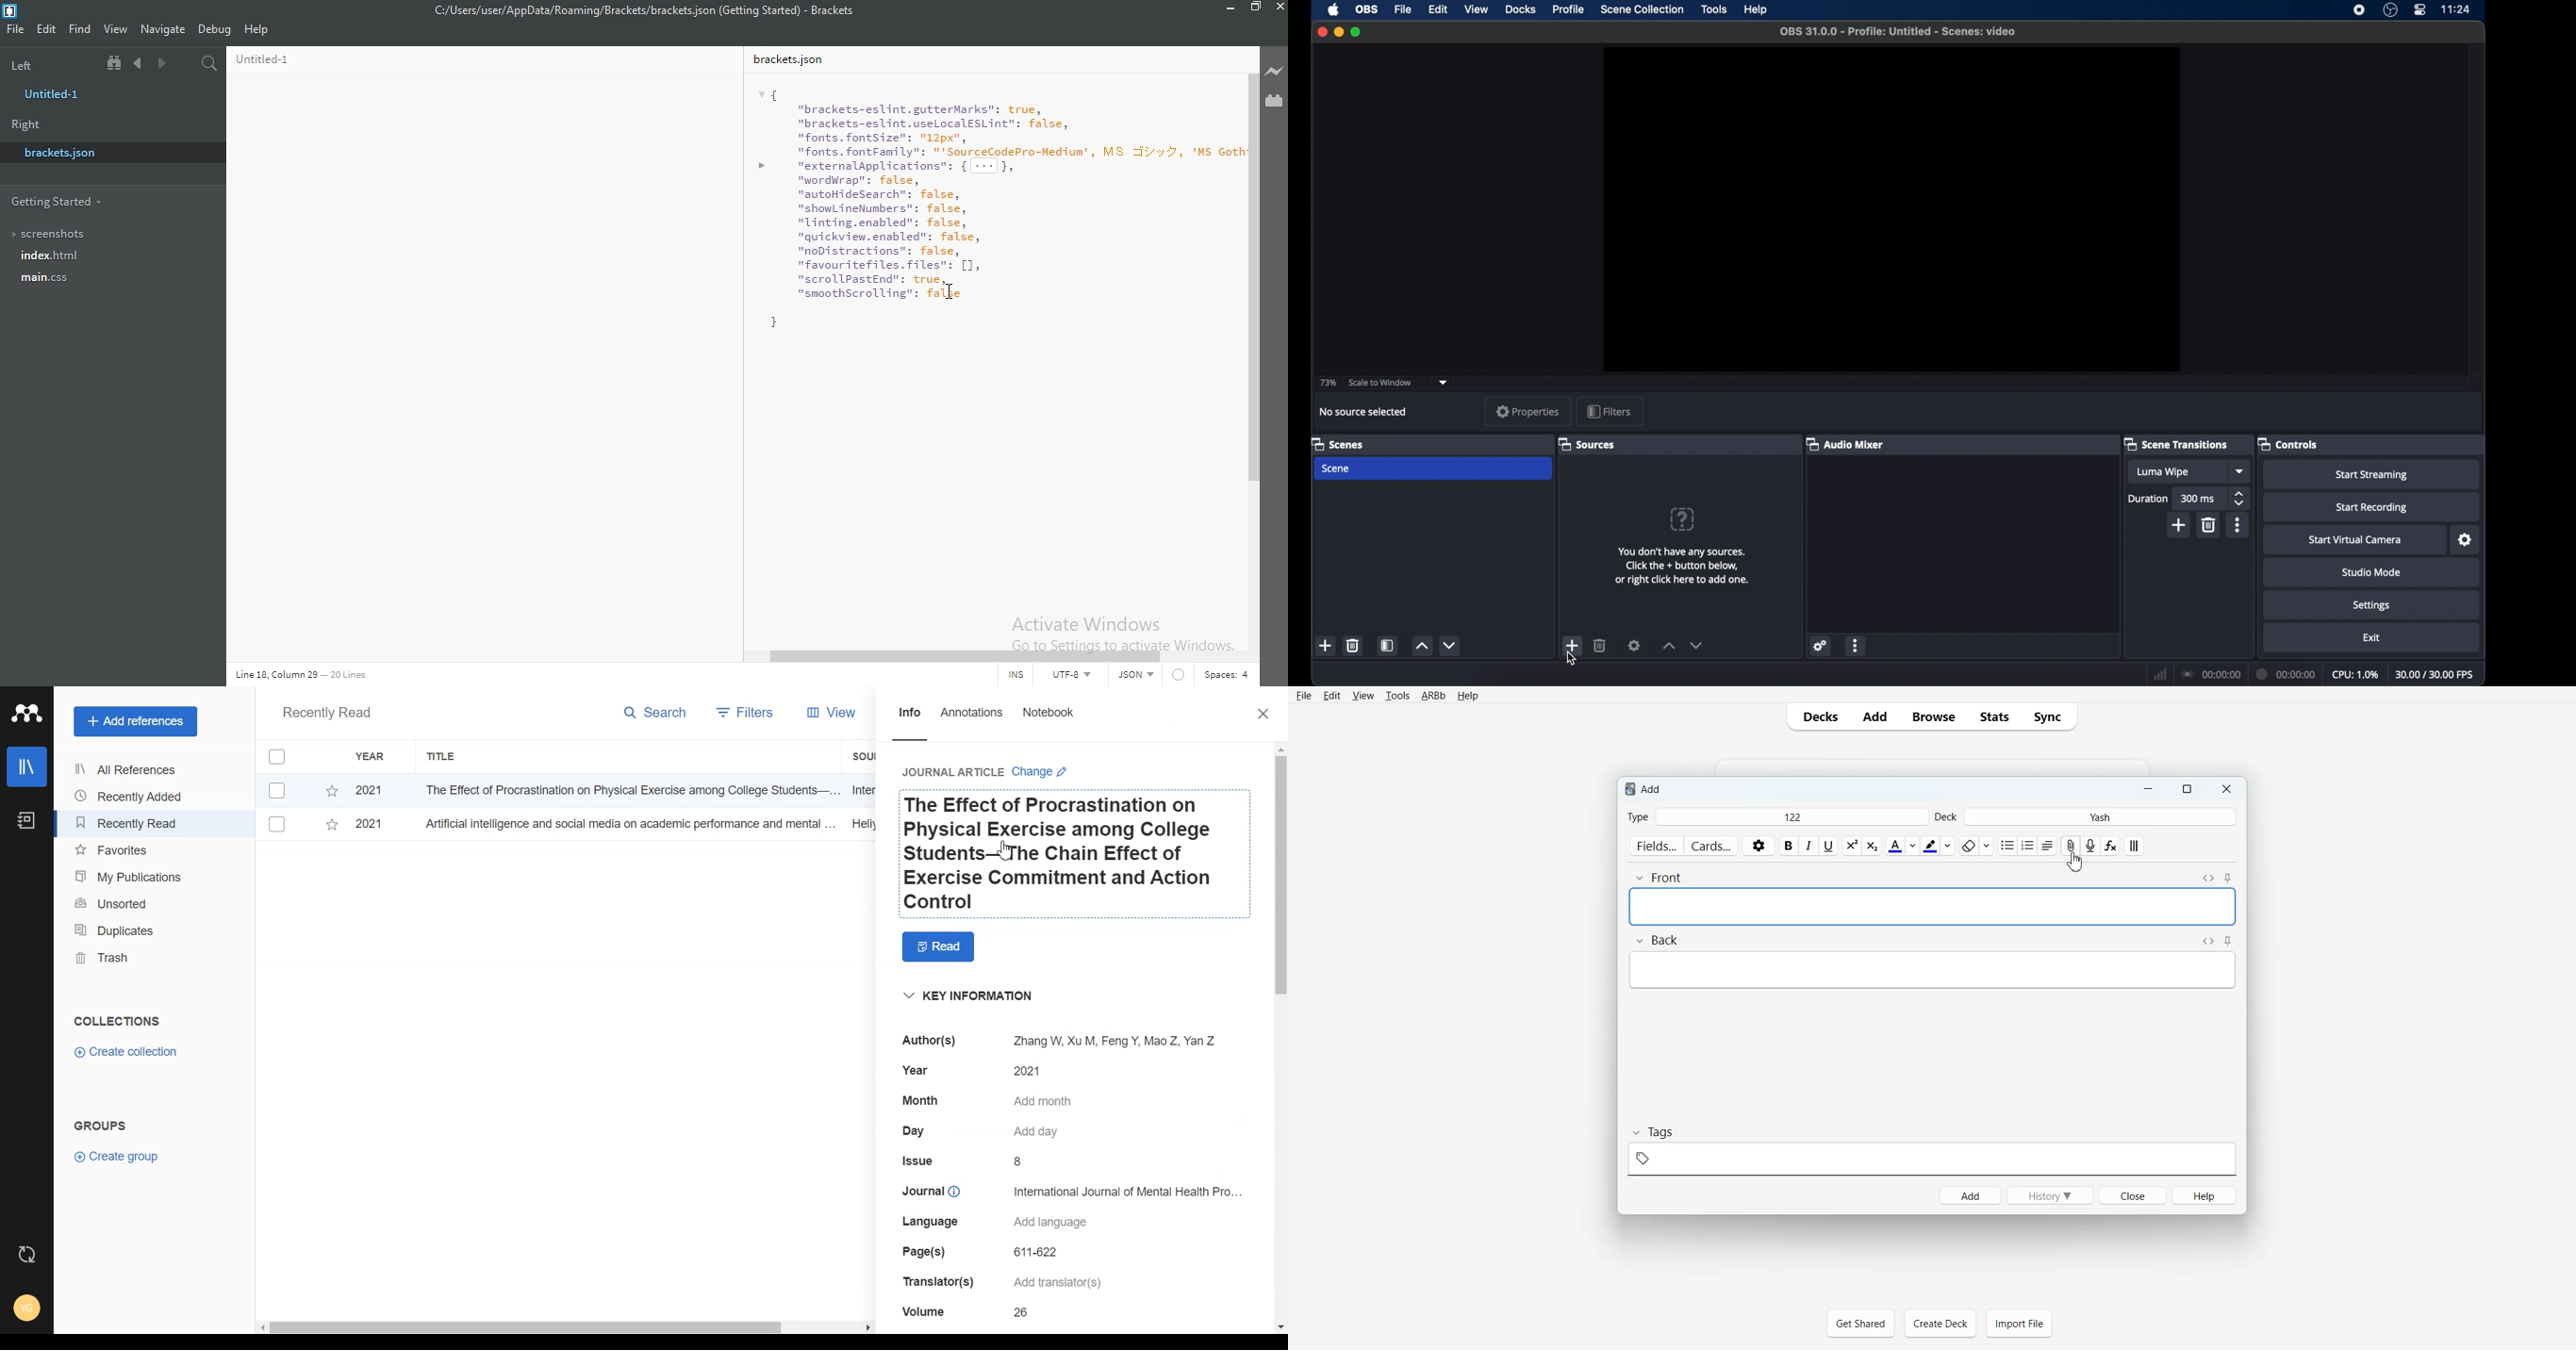 The image size is (2576, 1372). Describe the element at coordinates (331, 827) in the screenshot. I see `Starred` at that location.